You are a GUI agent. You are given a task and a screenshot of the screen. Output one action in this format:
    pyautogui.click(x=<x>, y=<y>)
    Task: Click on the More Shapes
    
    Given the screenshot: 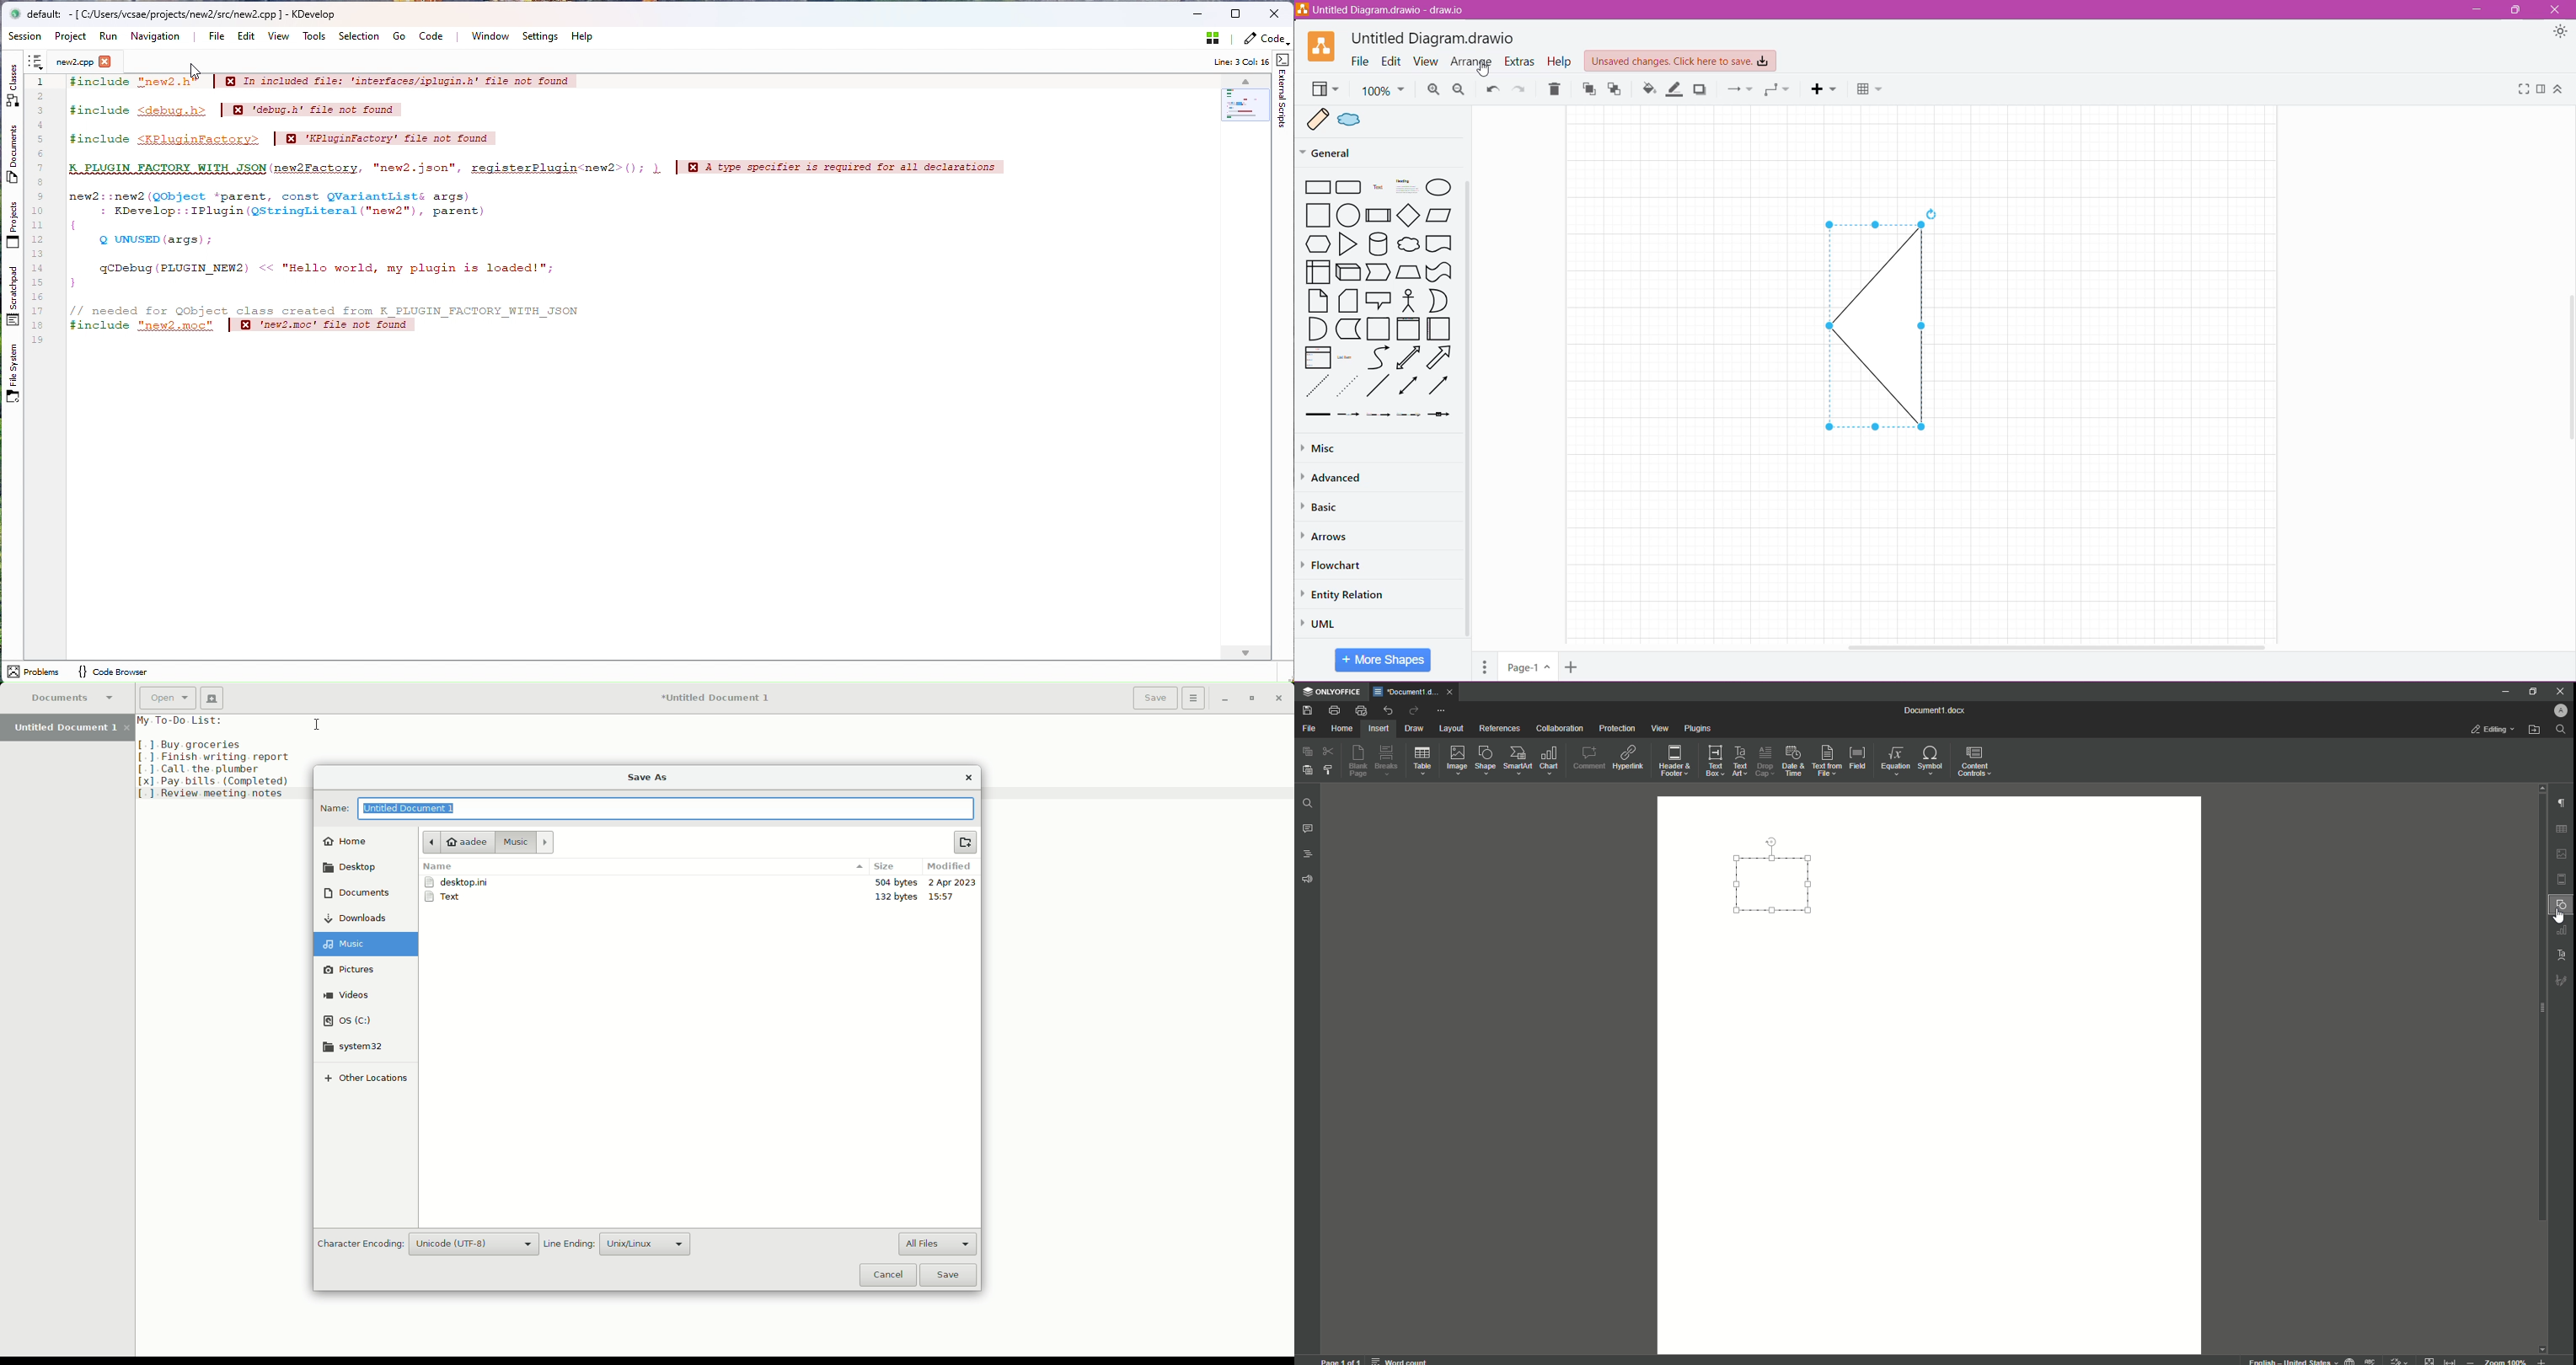 What is the action you would take?
    pyautogui.click(x=1384, y=660)
    